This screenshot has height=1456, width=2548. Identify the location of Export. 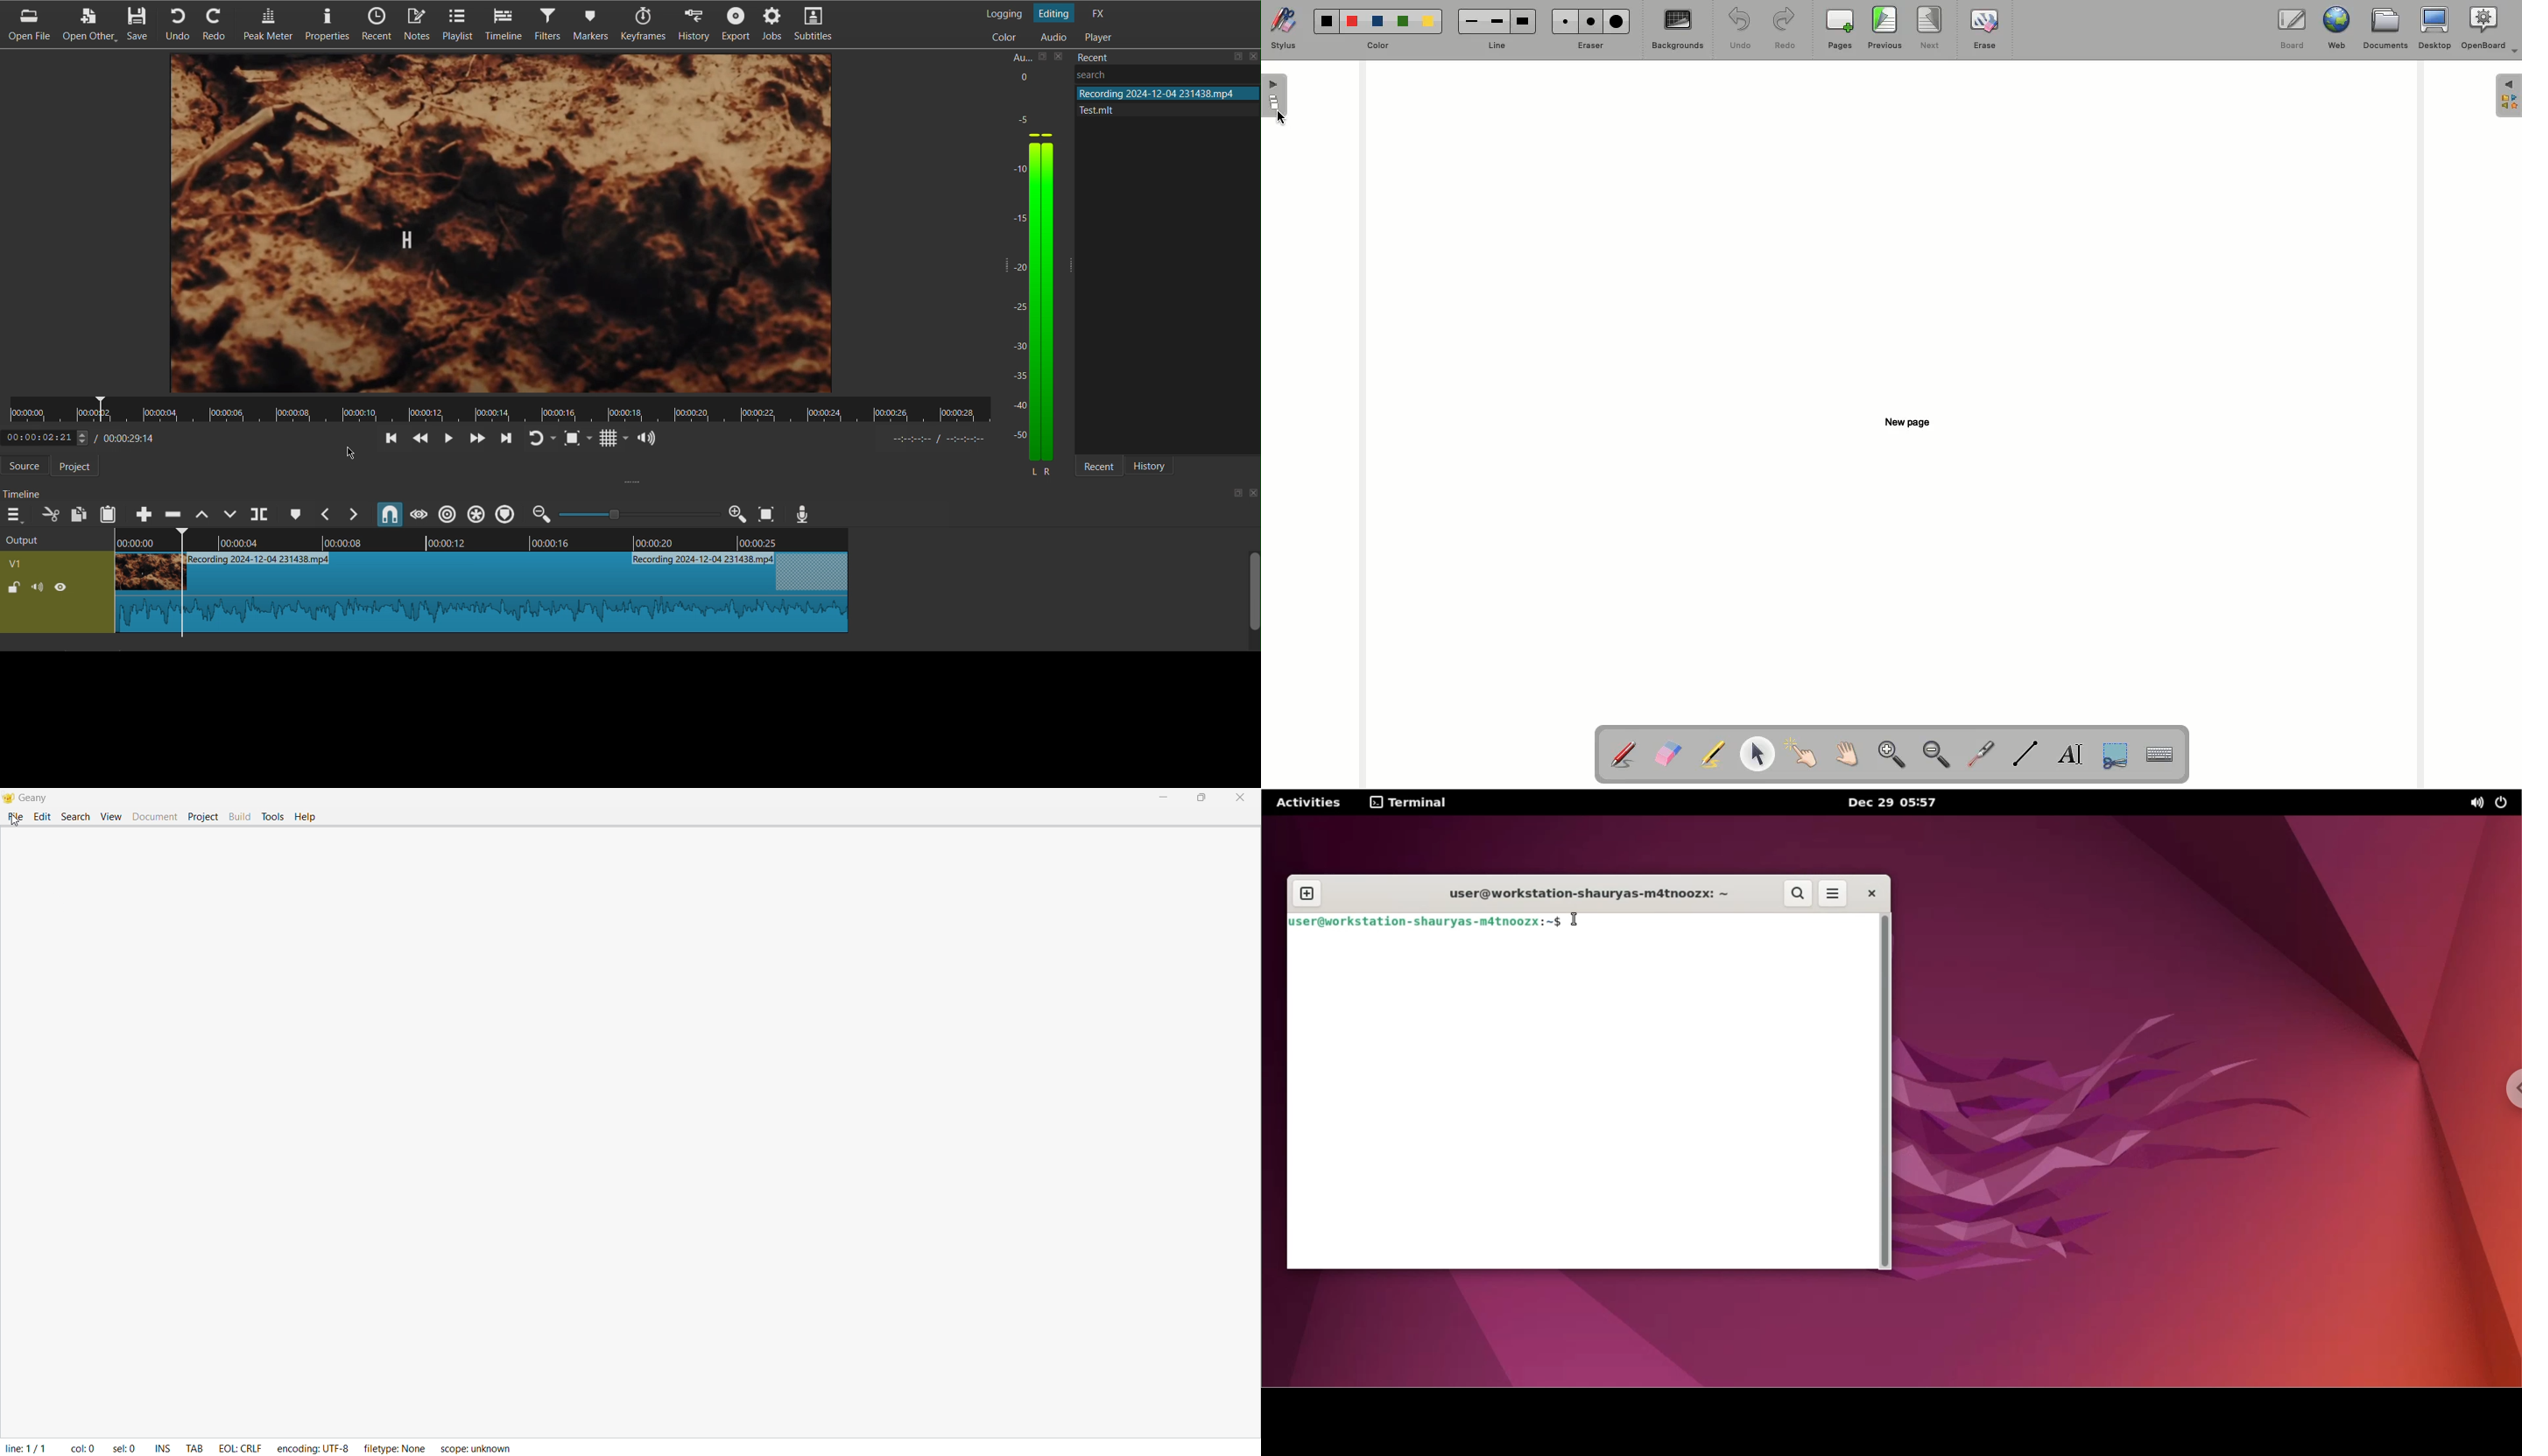
(737, 26).